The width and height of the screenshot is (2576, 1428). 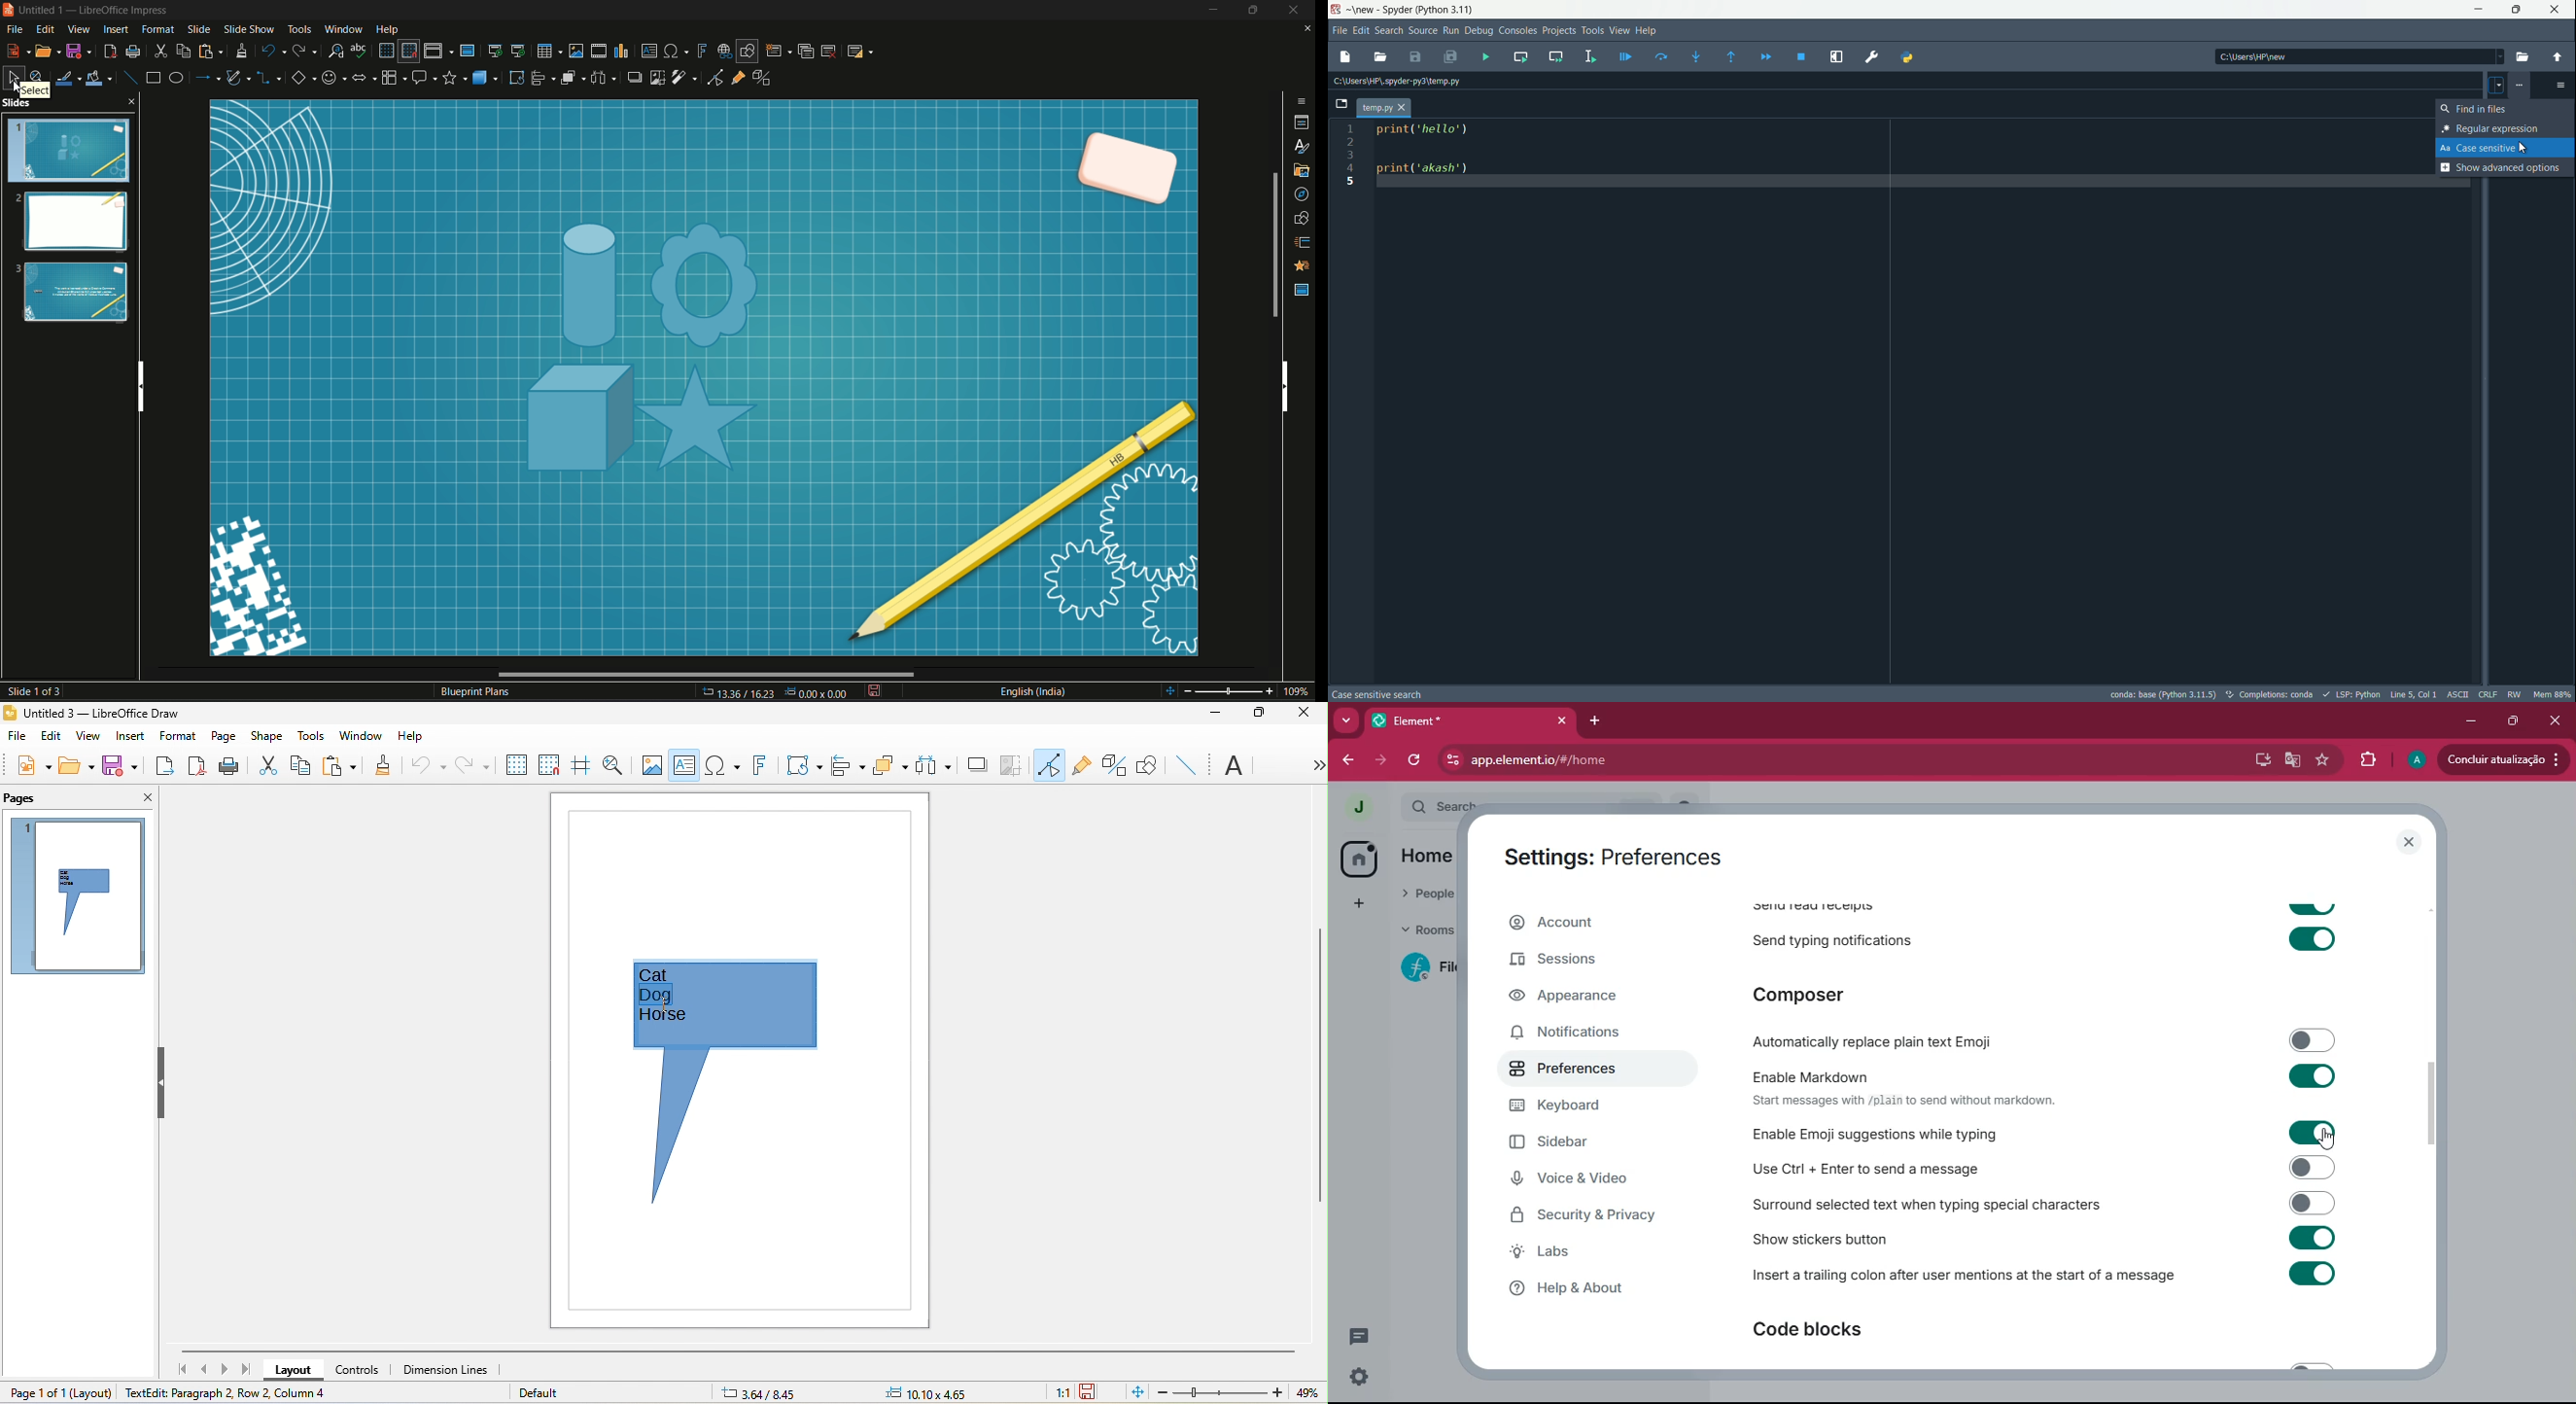 What do you see at coordinates (1313, 765) in the screenshot?
I see `option` at bounding box center [1313, 765].